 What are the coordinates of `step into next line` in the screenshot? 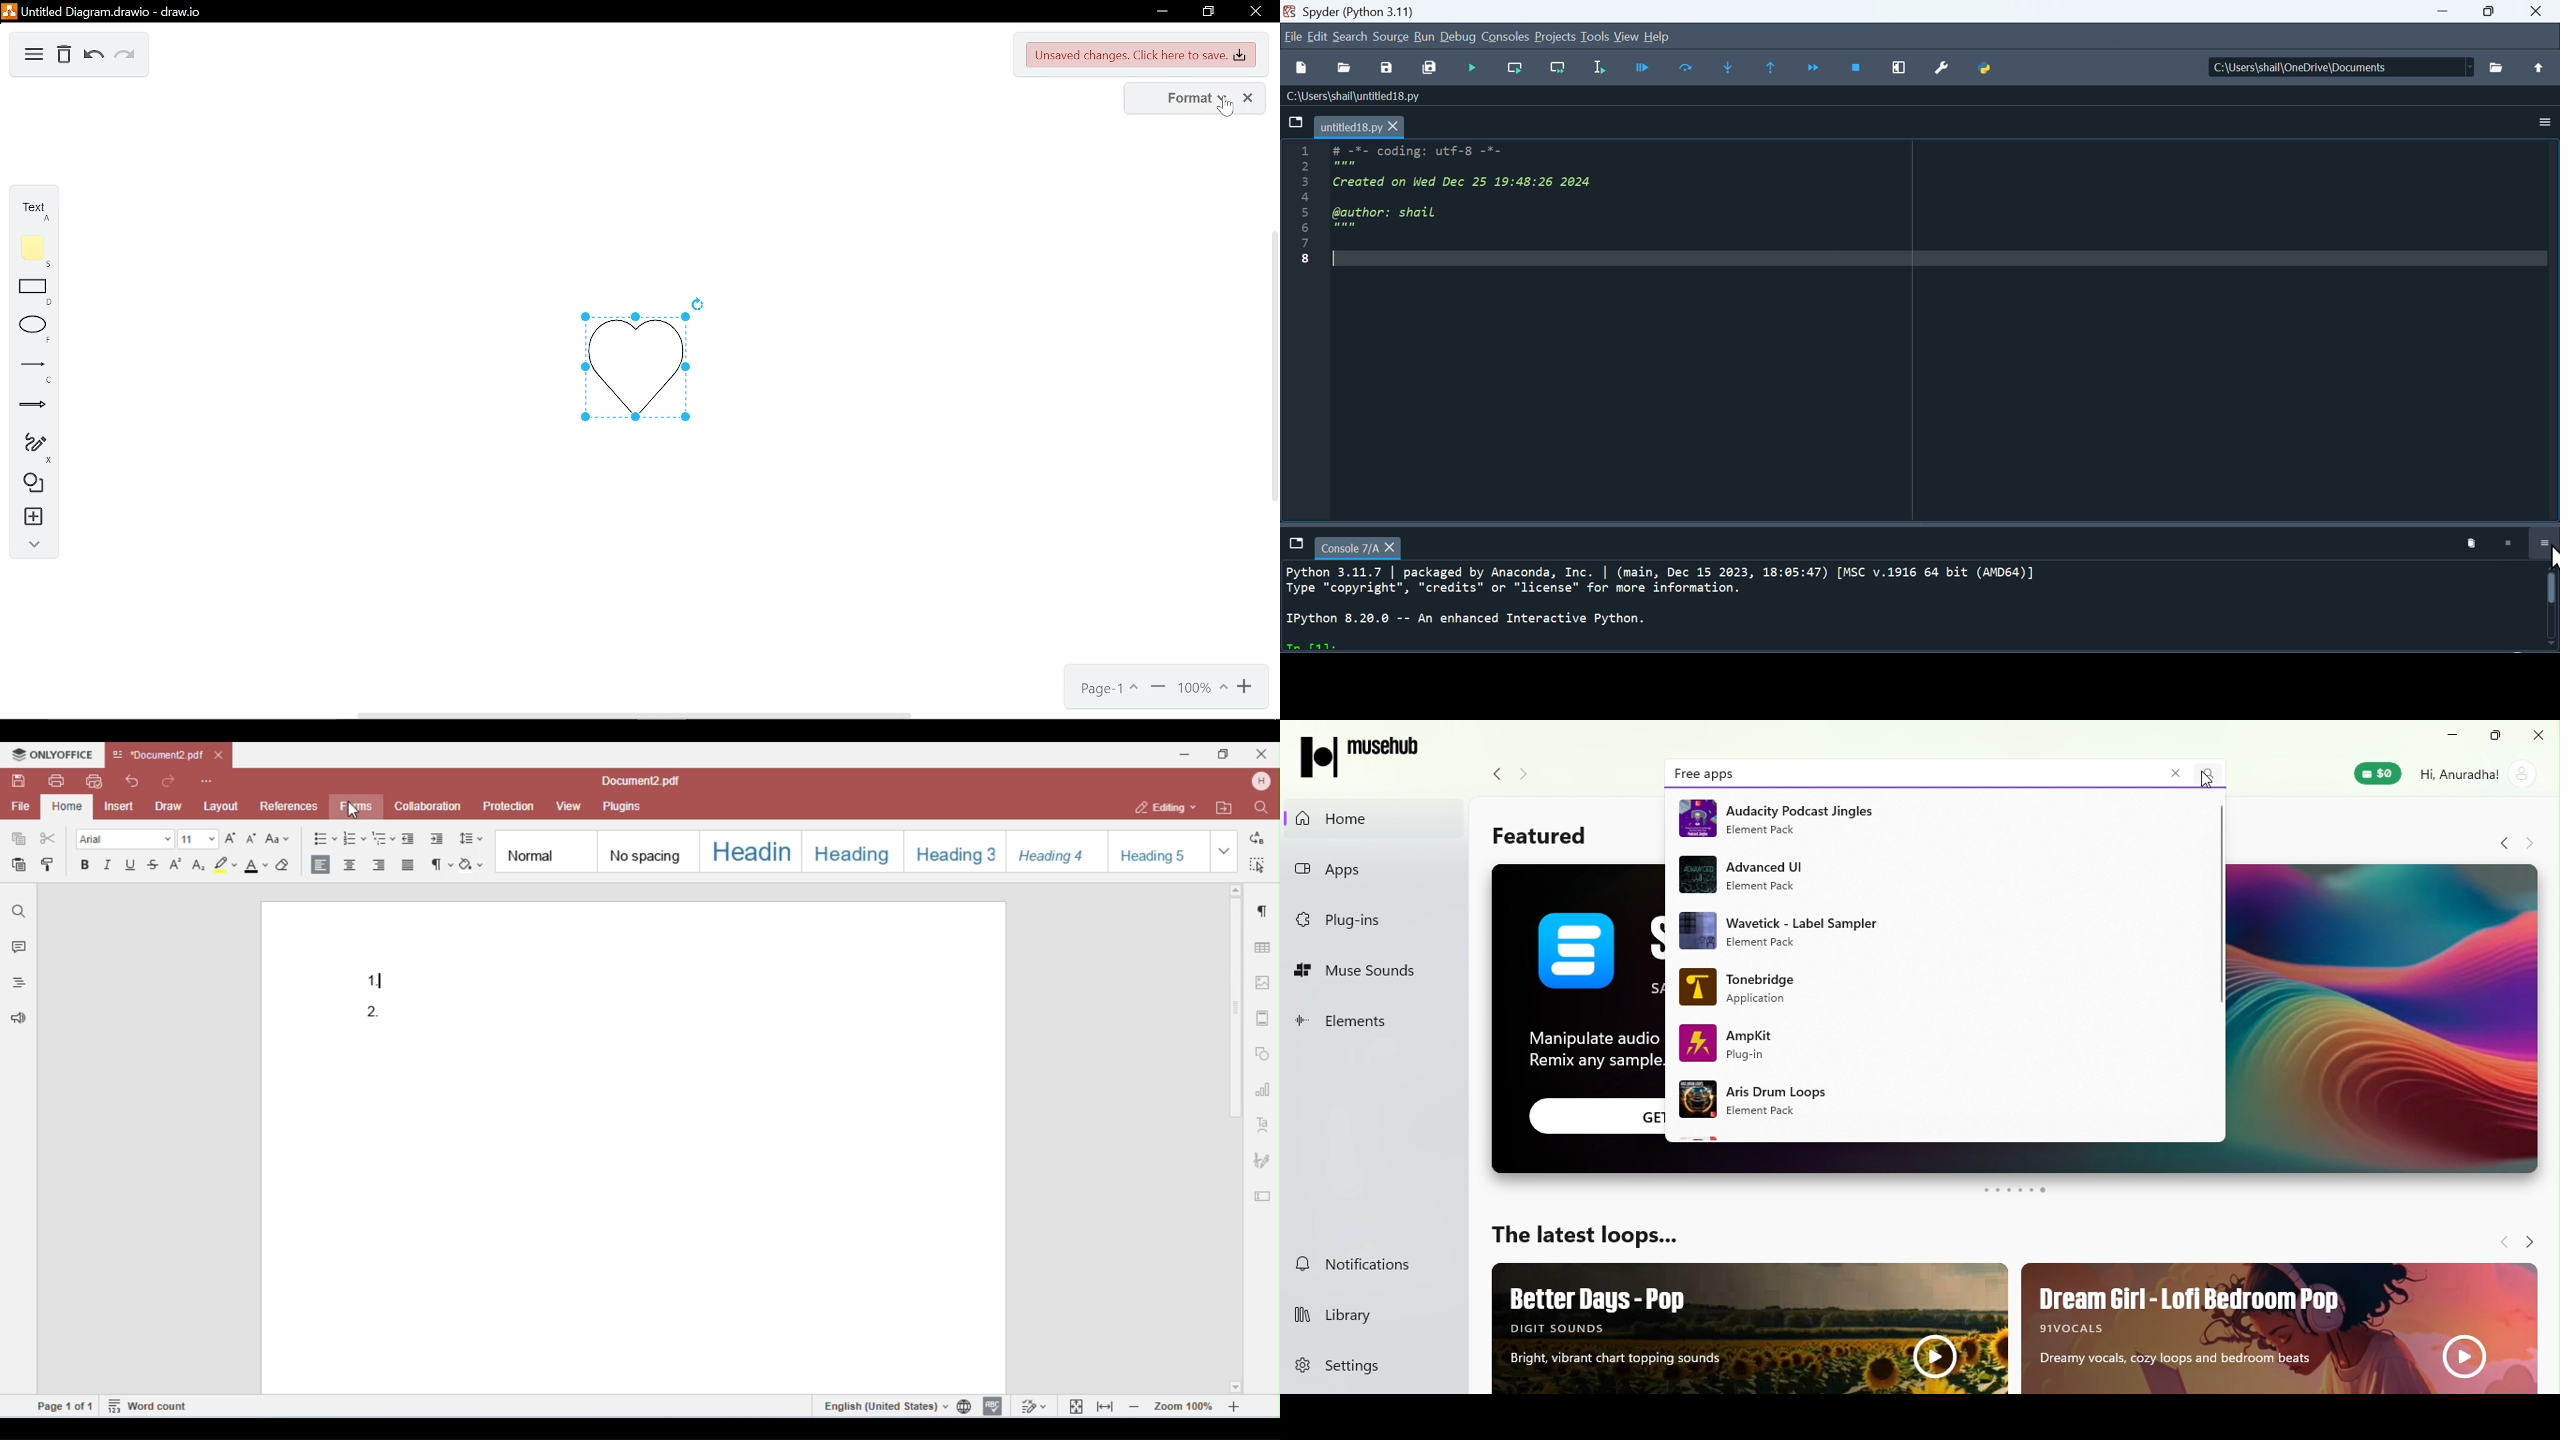 It's located at (1731, 69).